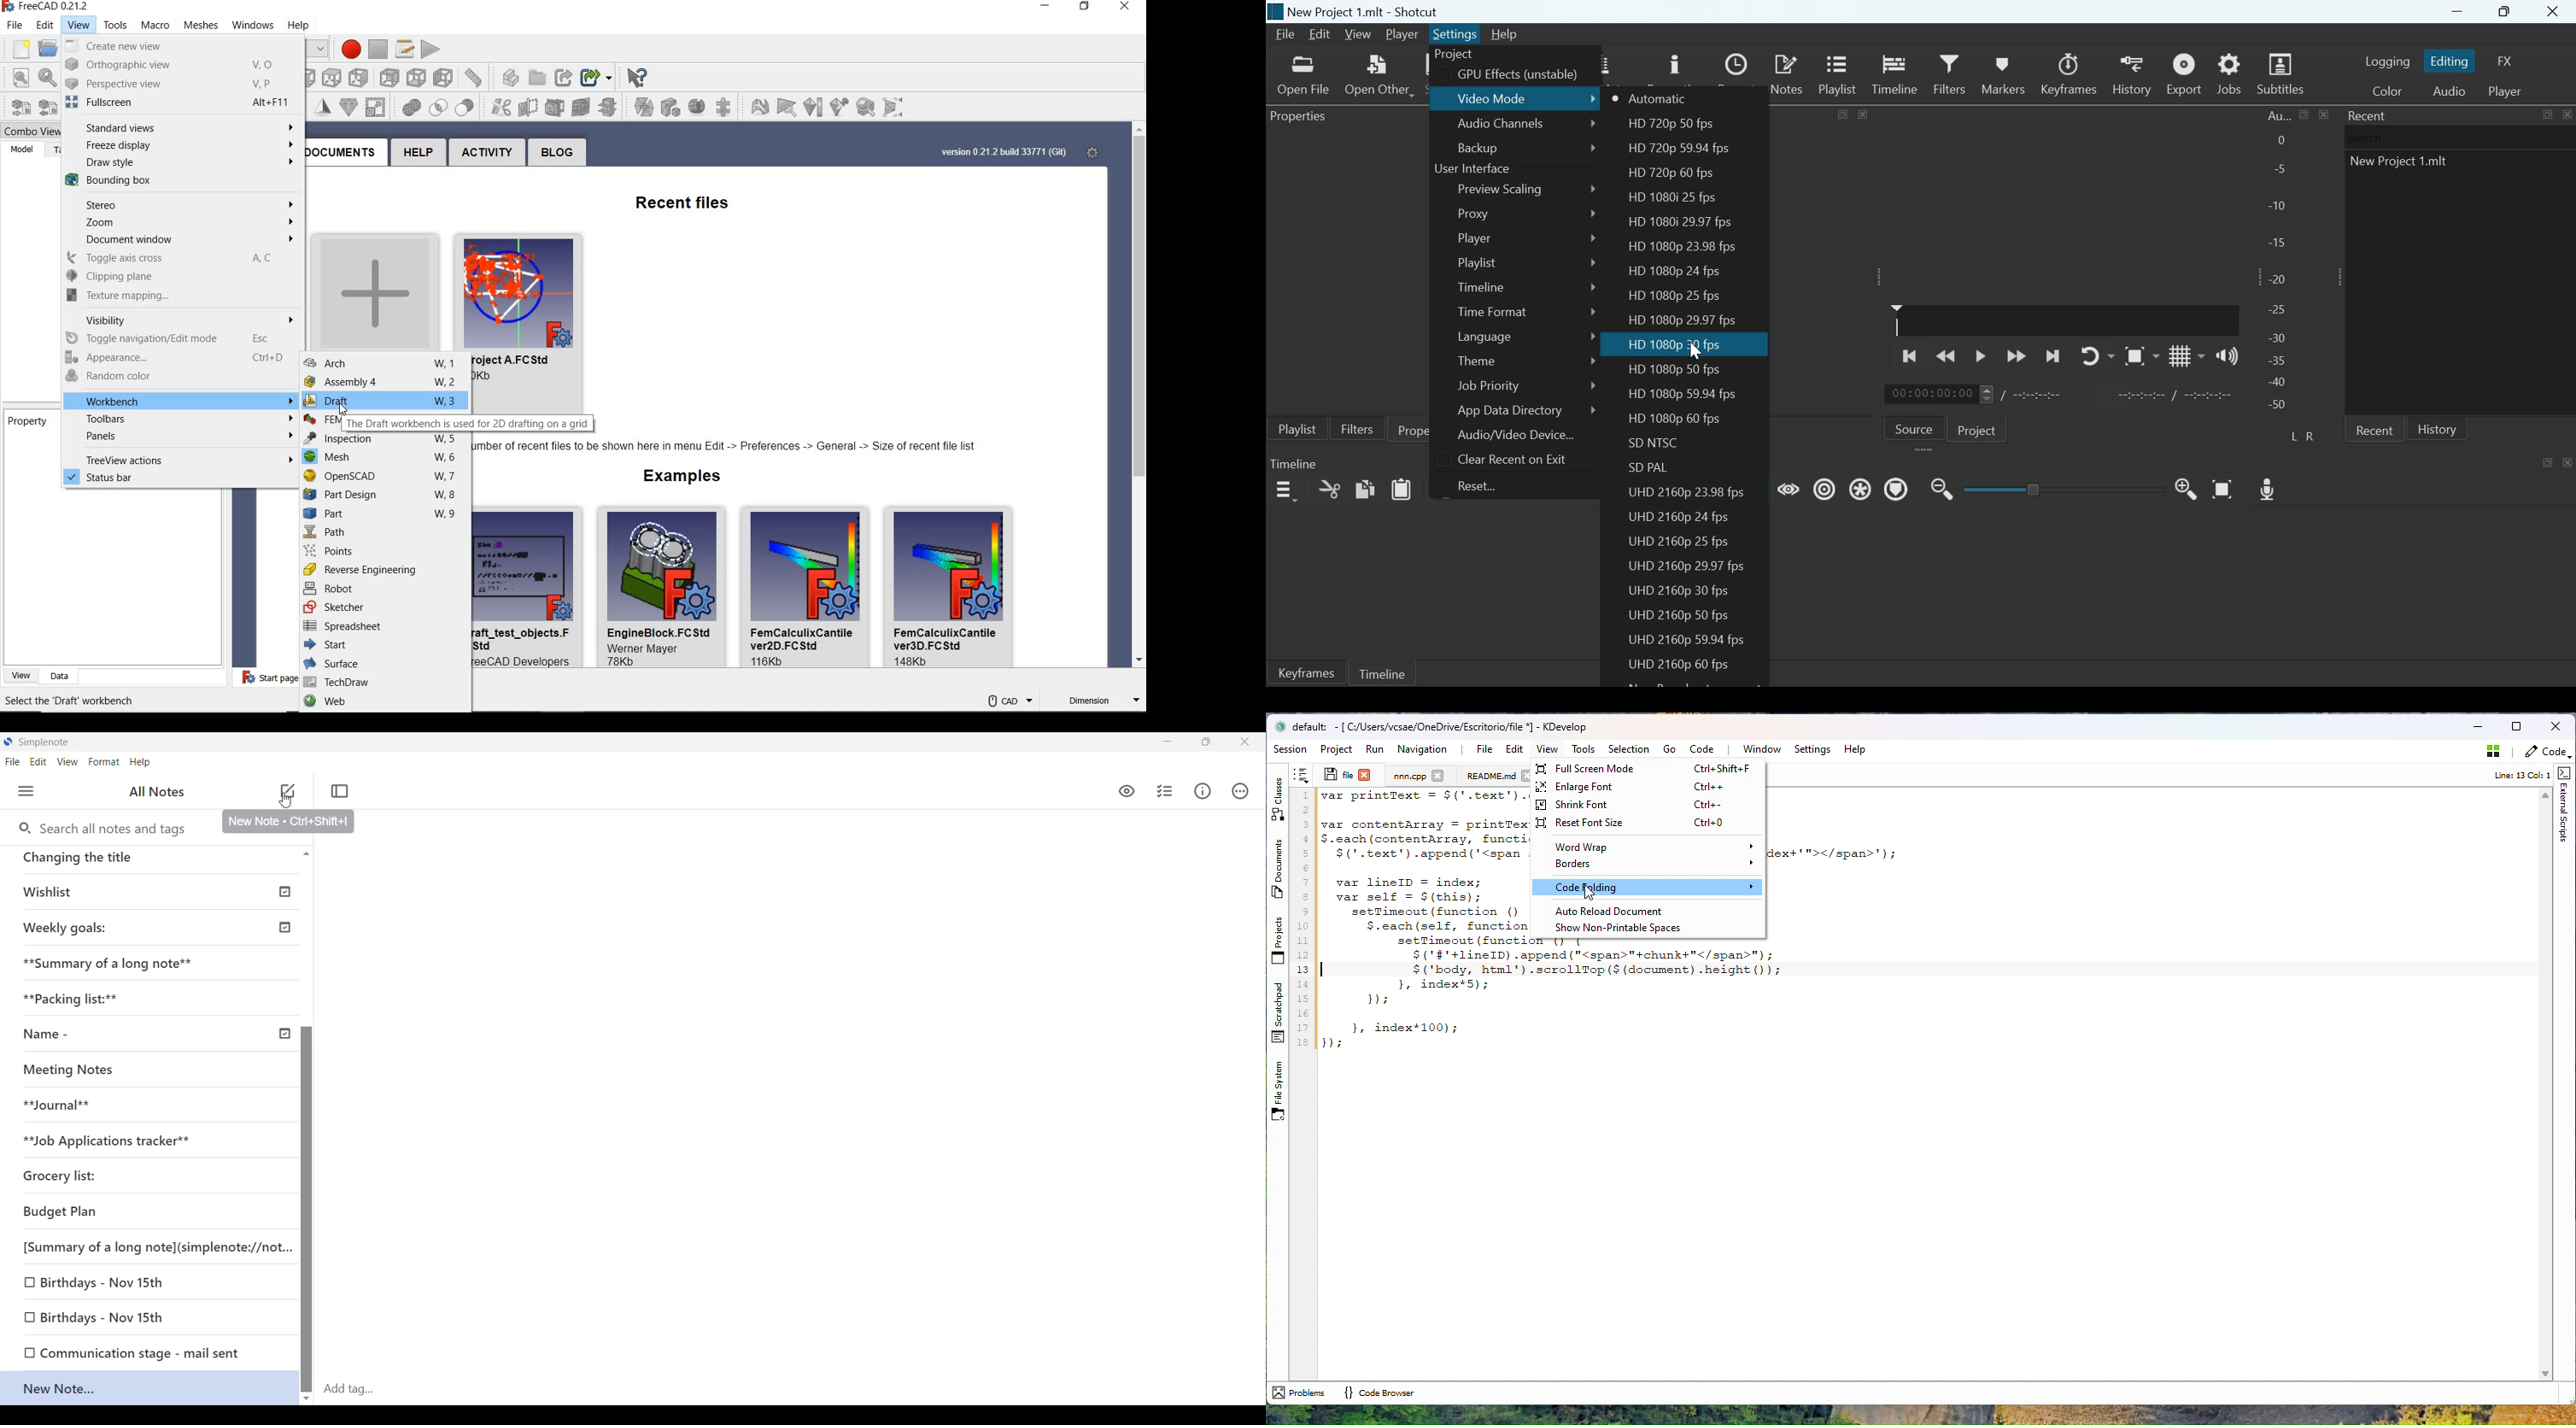 The image size is (2576, 1428). Describe the element at coordinates (75, 997) in the screenshot. I see `Packing list` at that location.